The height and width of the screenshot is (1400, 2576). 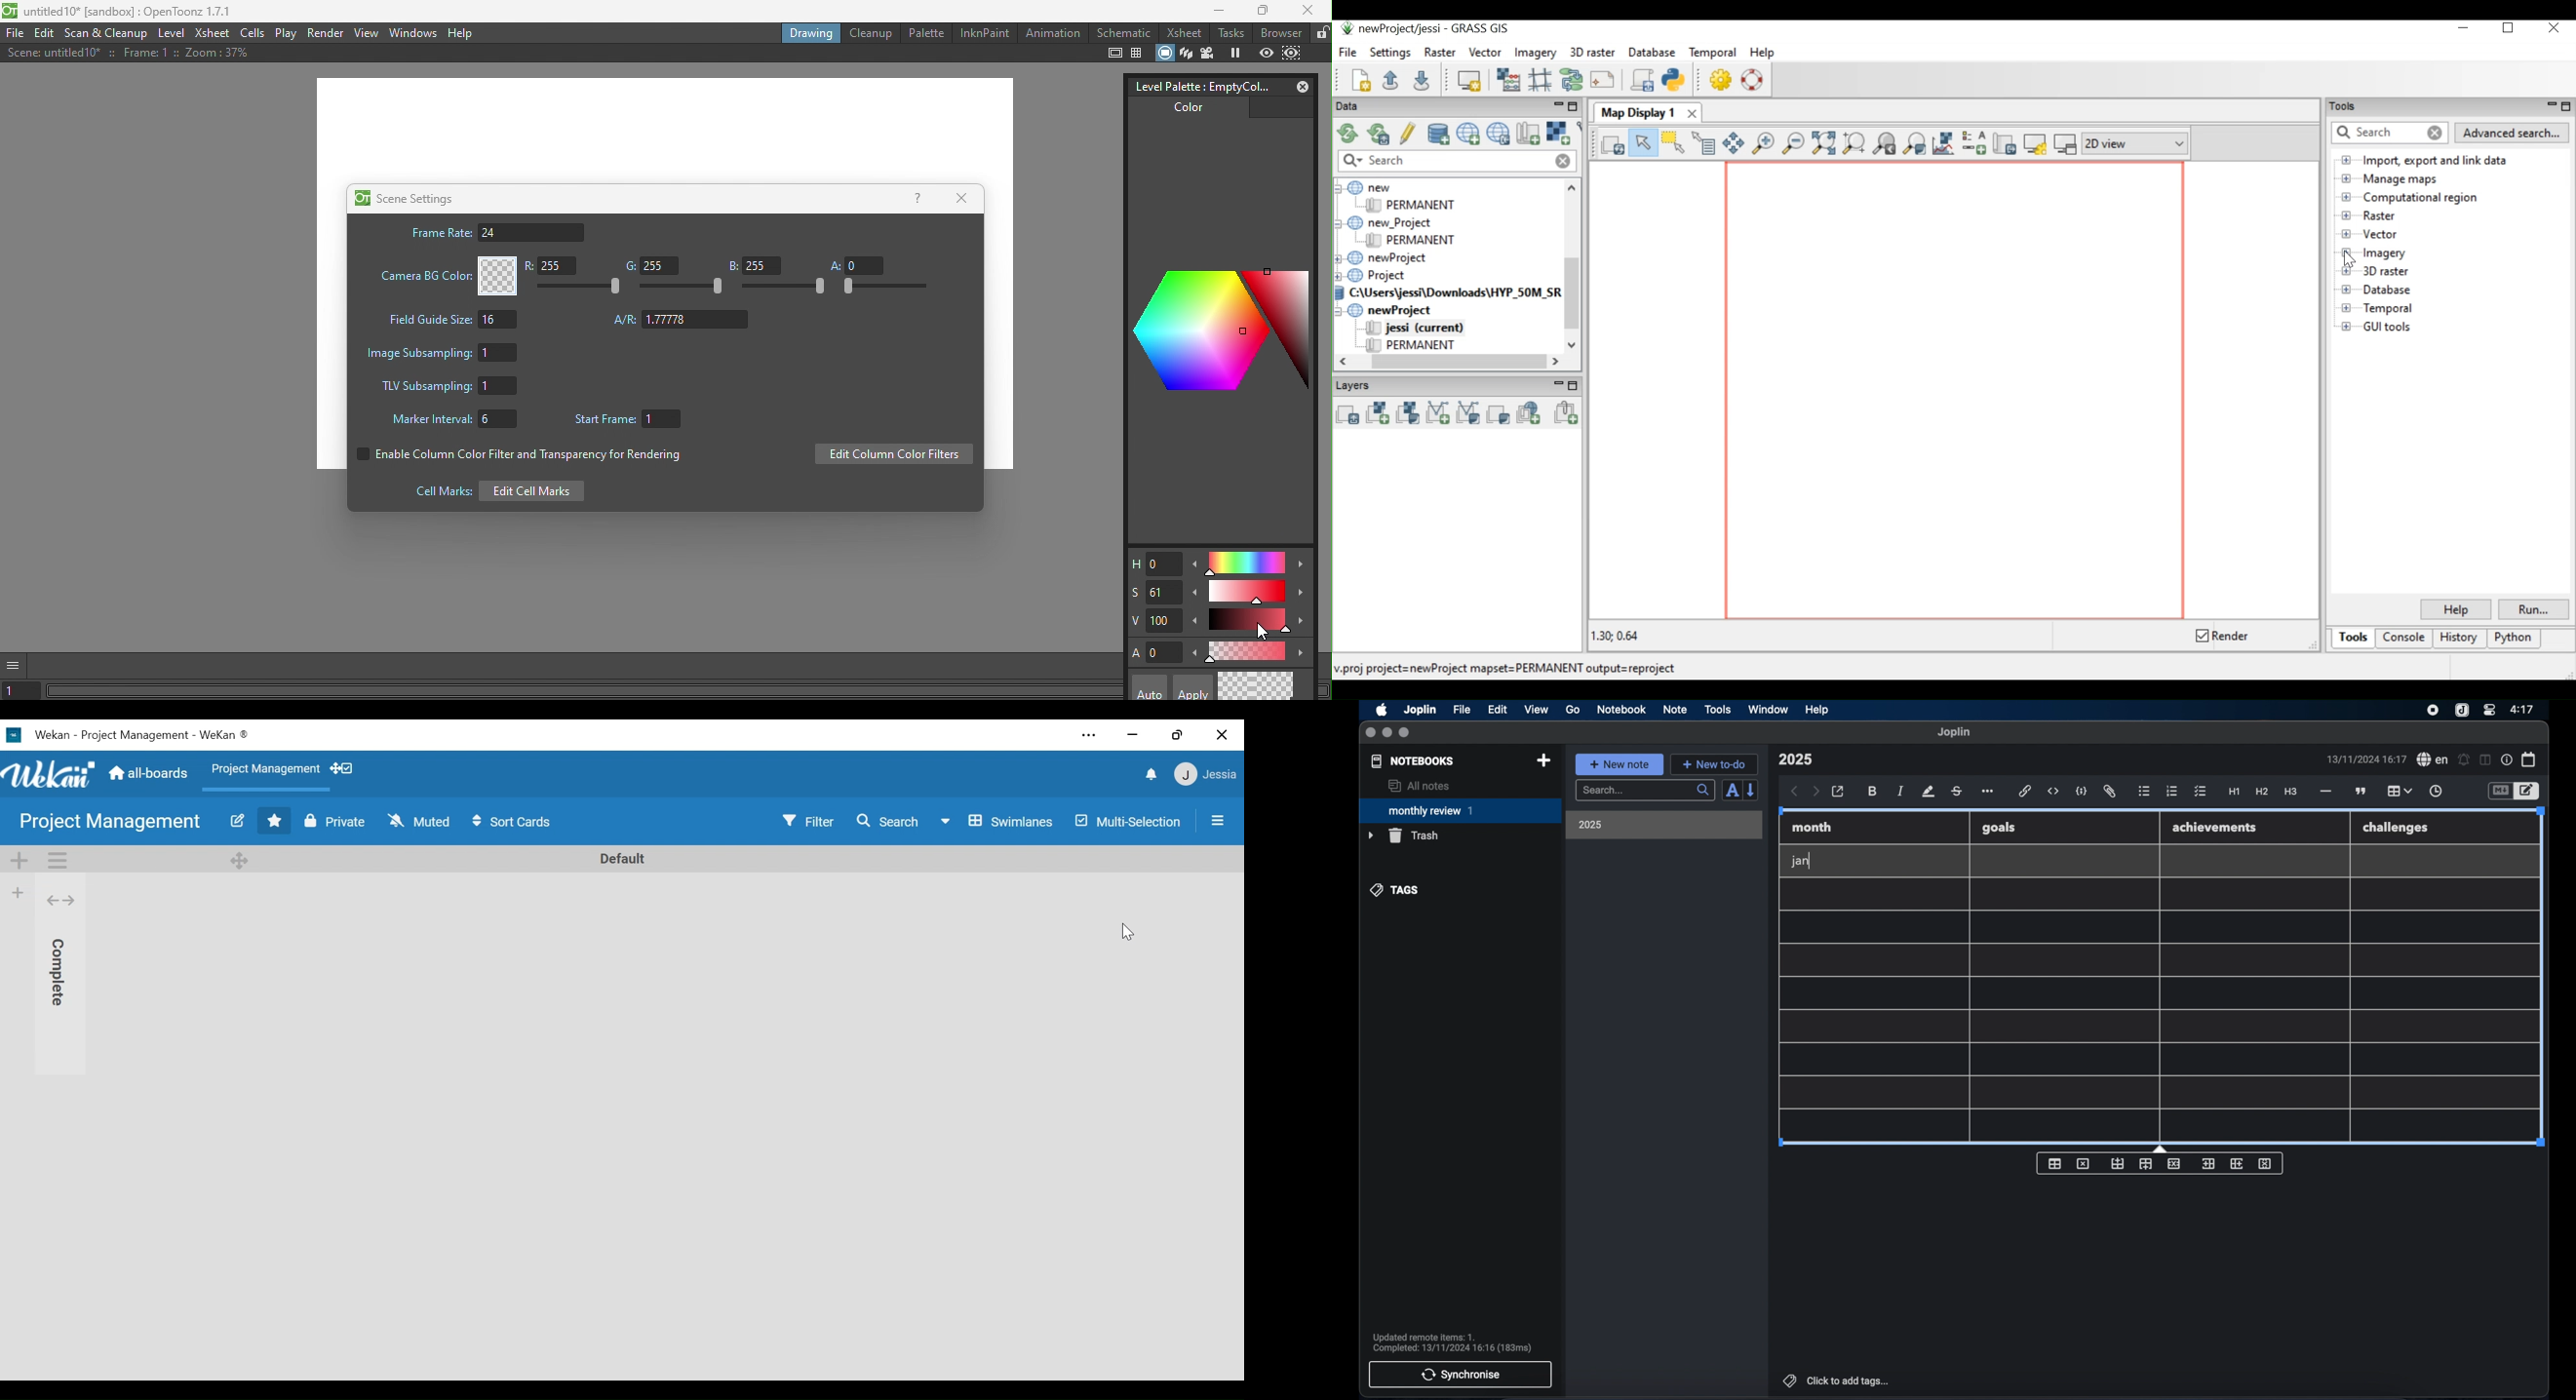 What do you see at coordinates (2325, 791) in the screenshot?
I see `horizontal rule` at bounding box center [2325, 791].